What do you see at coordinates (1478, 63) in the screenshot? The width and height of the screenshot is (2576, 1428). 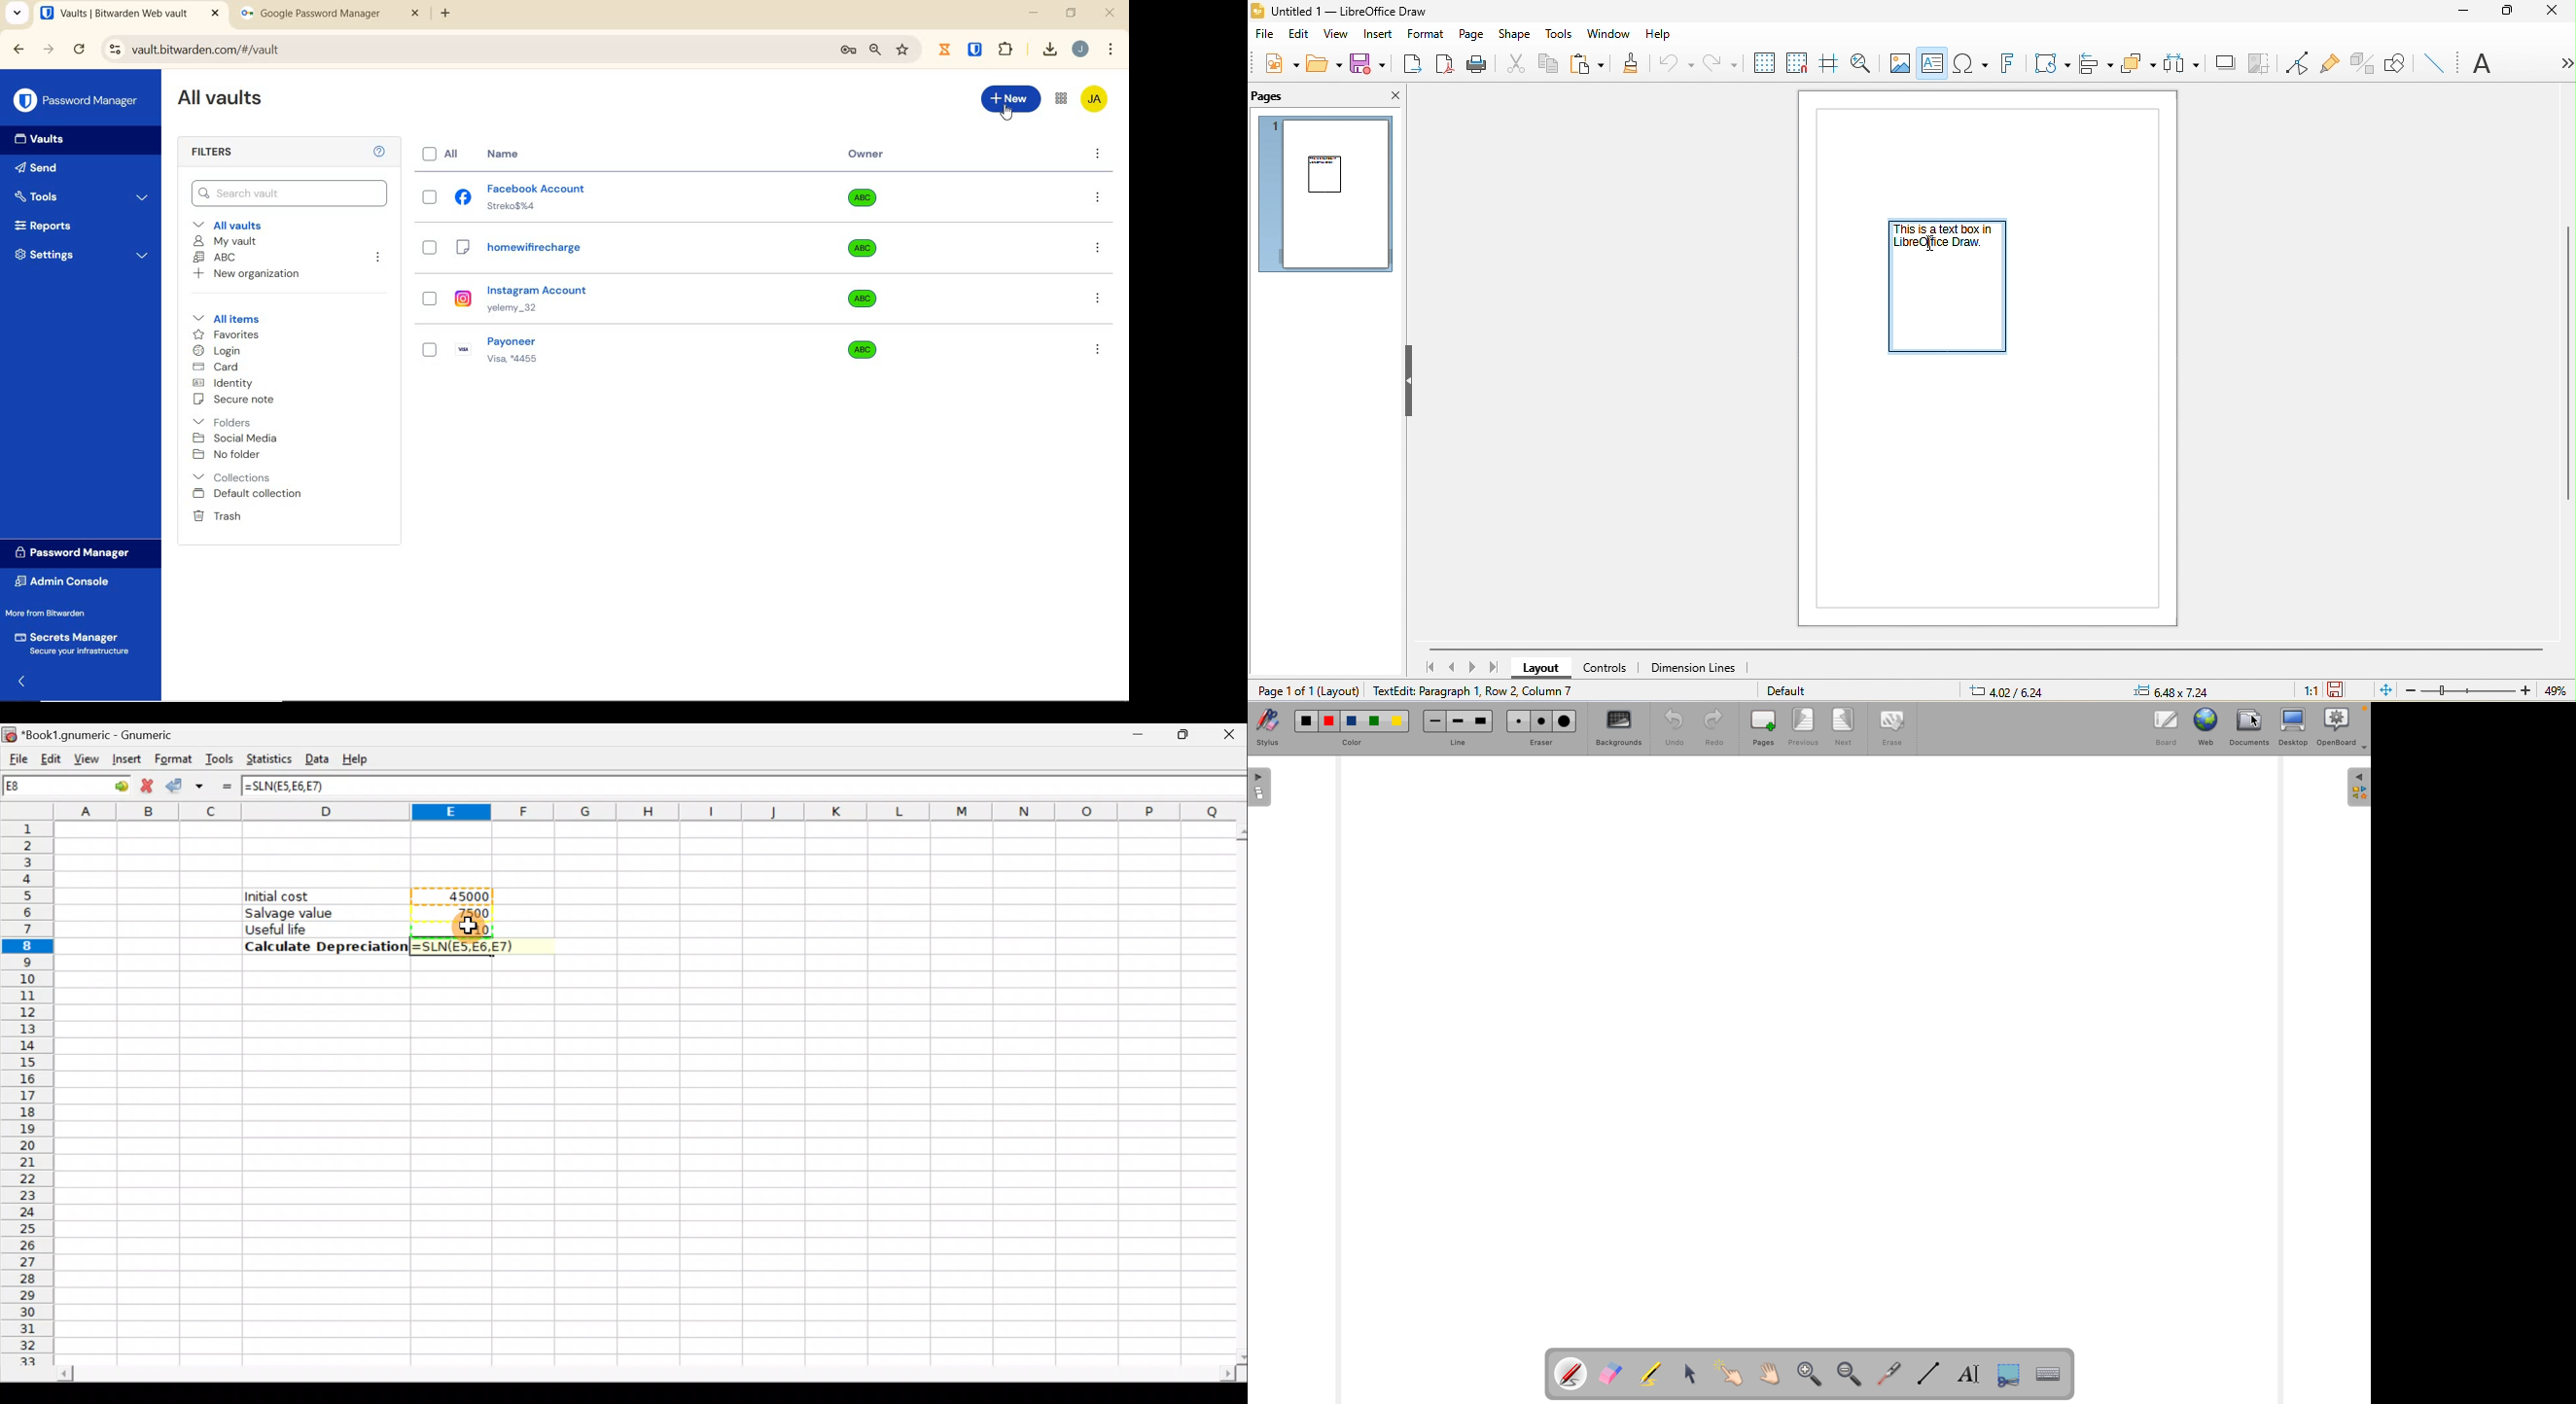 I see `print` at bounding box center [1478, 63].